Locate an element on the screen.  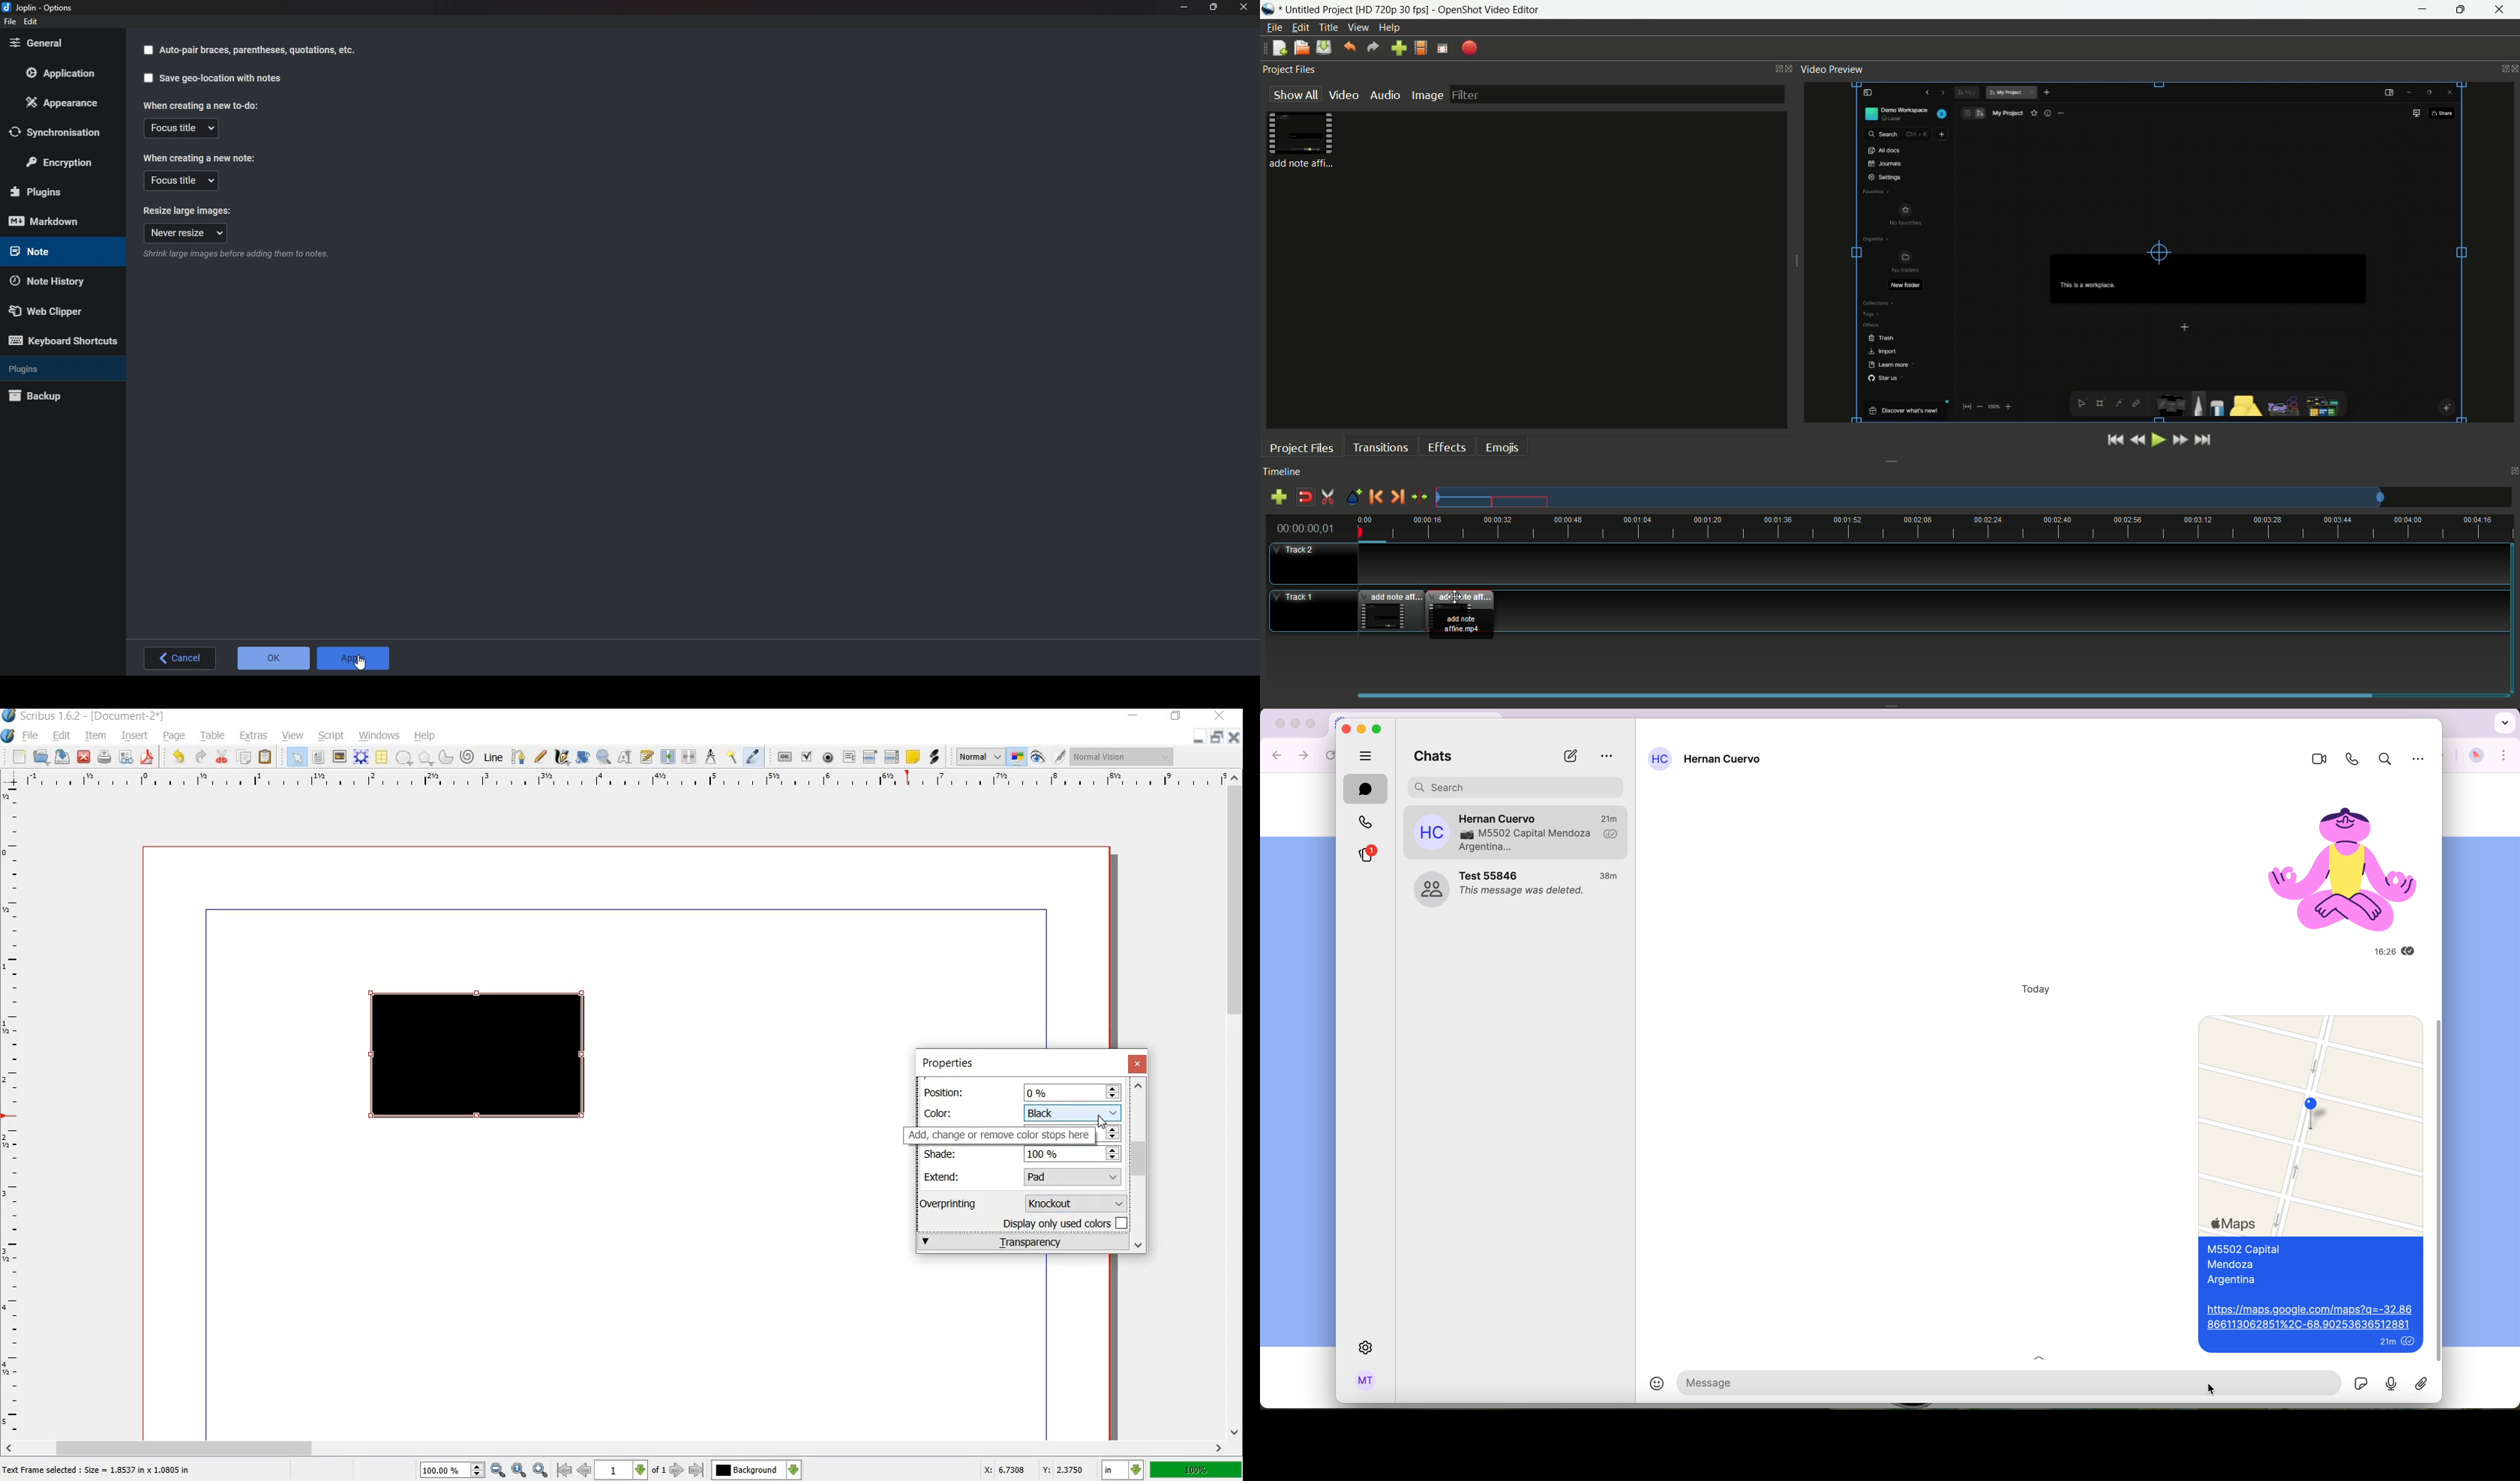
edit contents of frame is located at coordinates (625, 757).